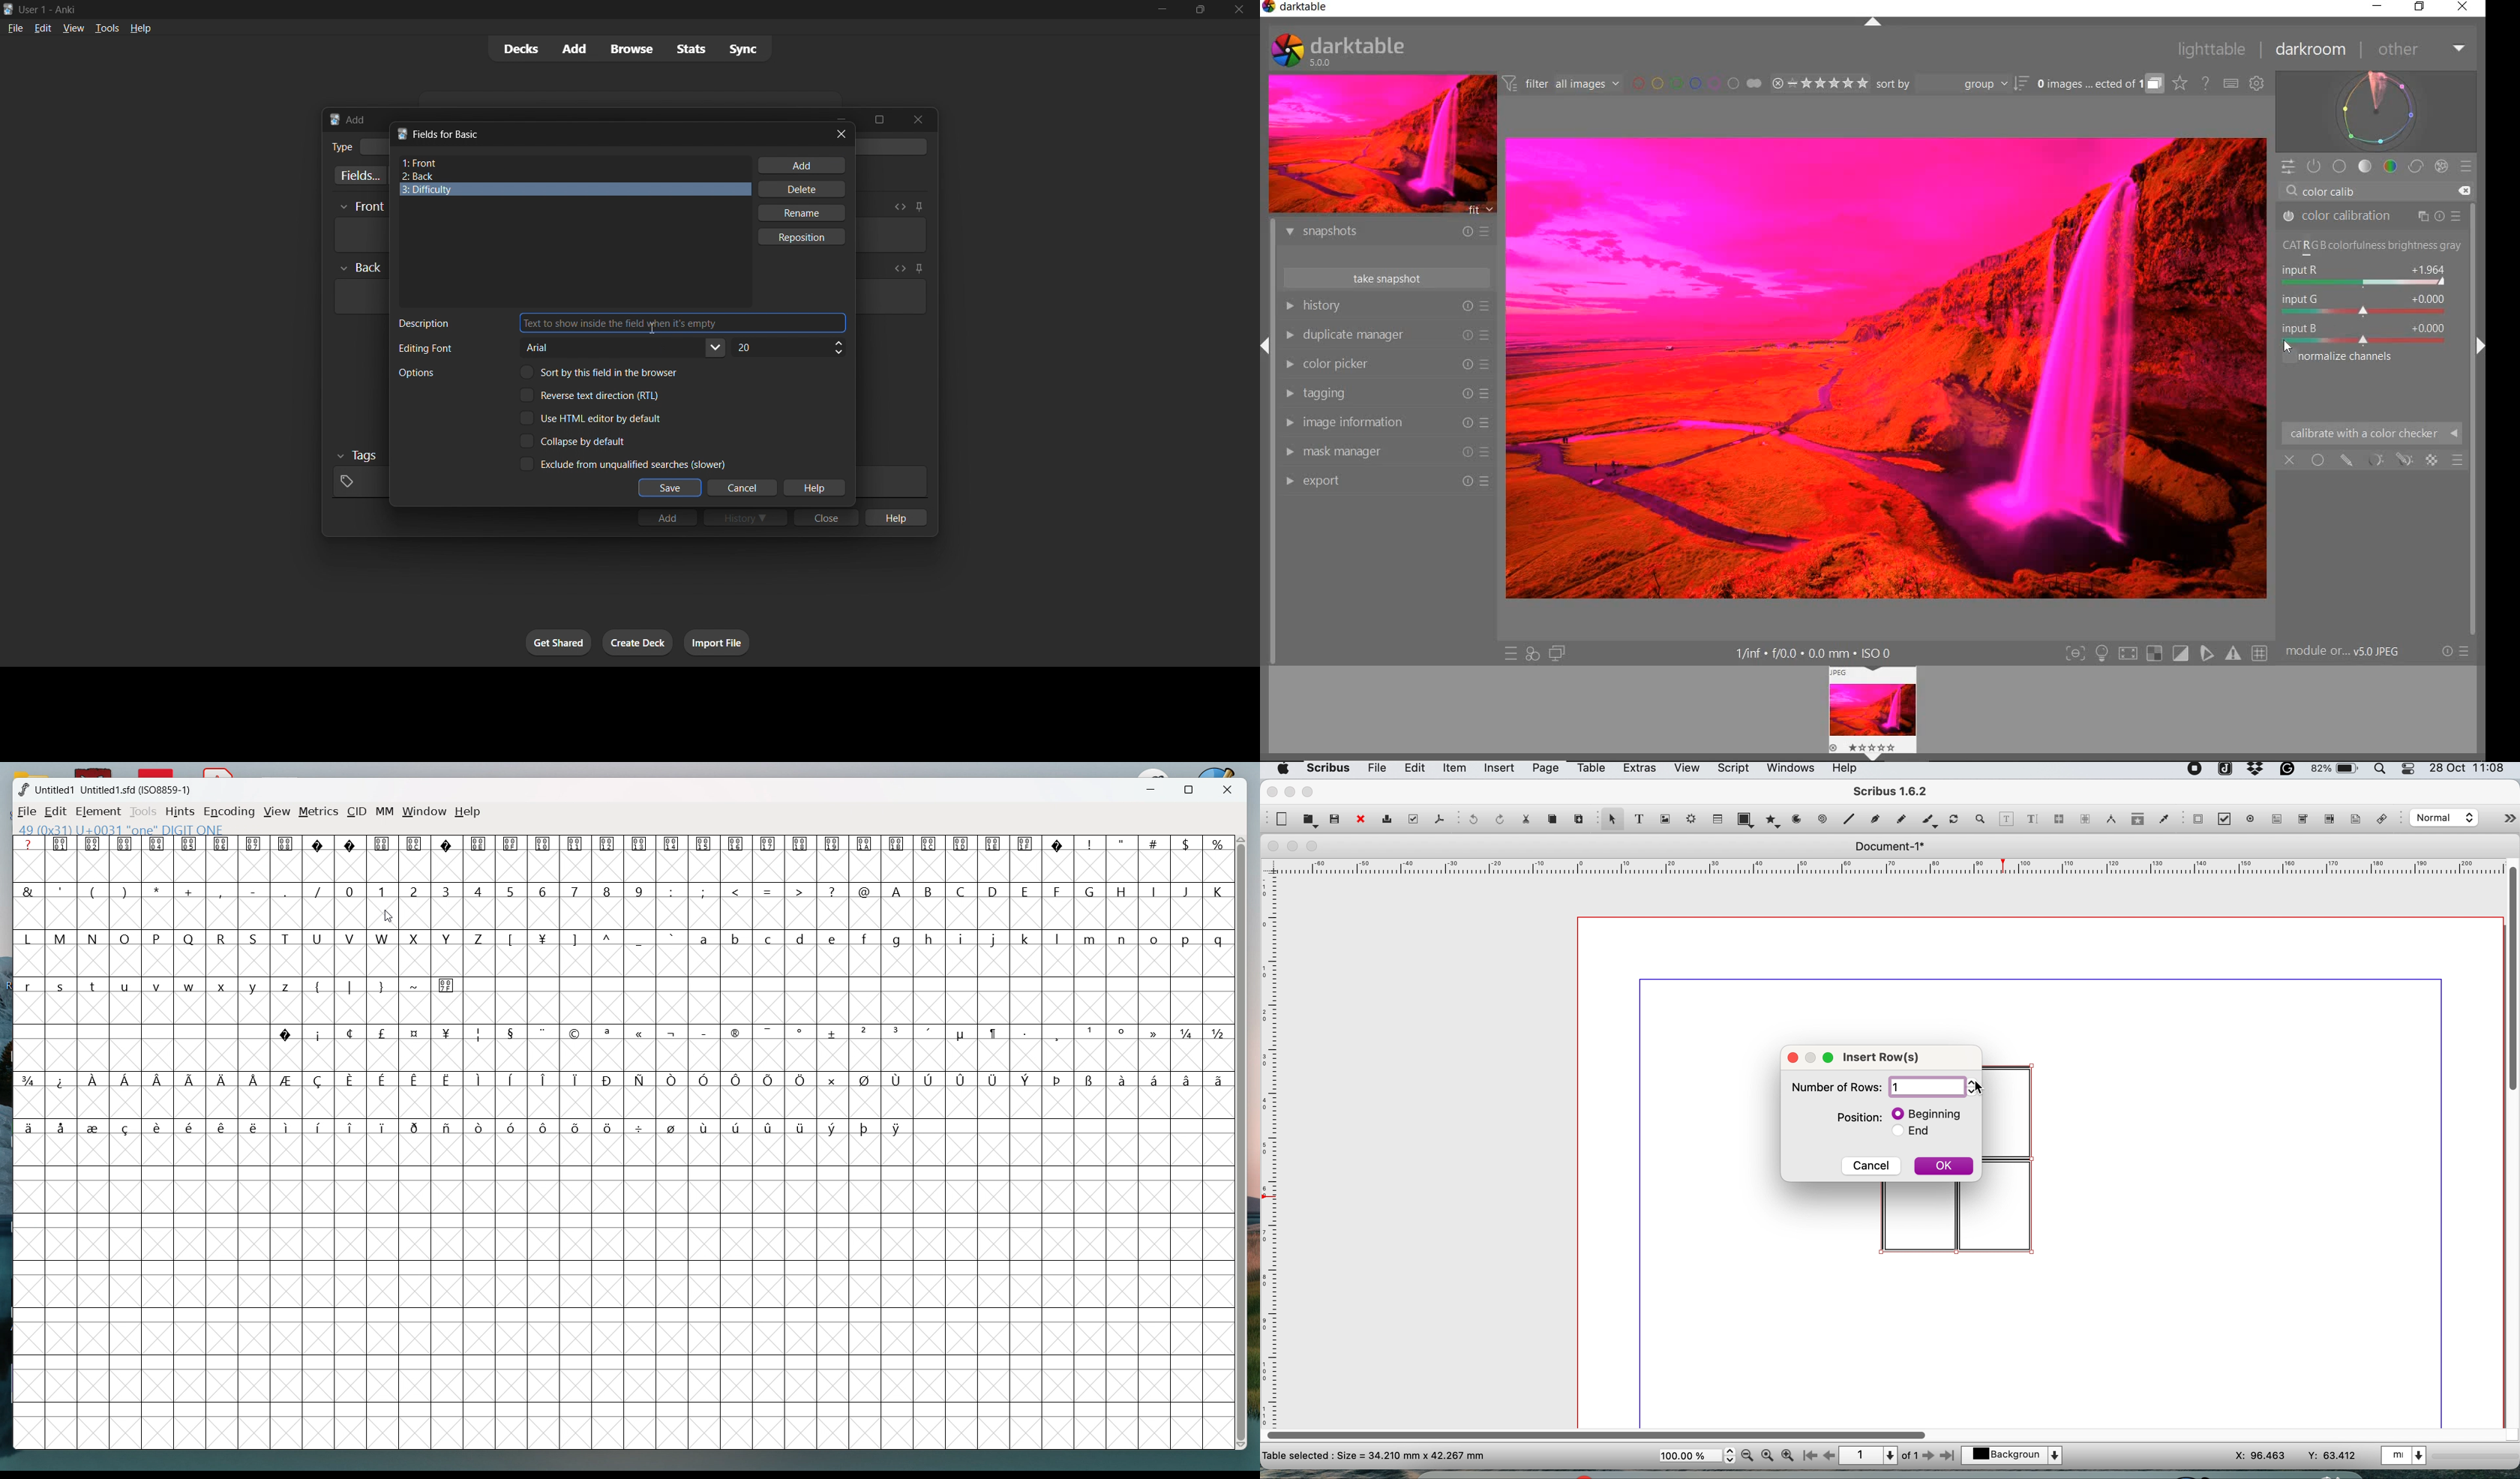  I want to click on symbol, so click(577, 844).